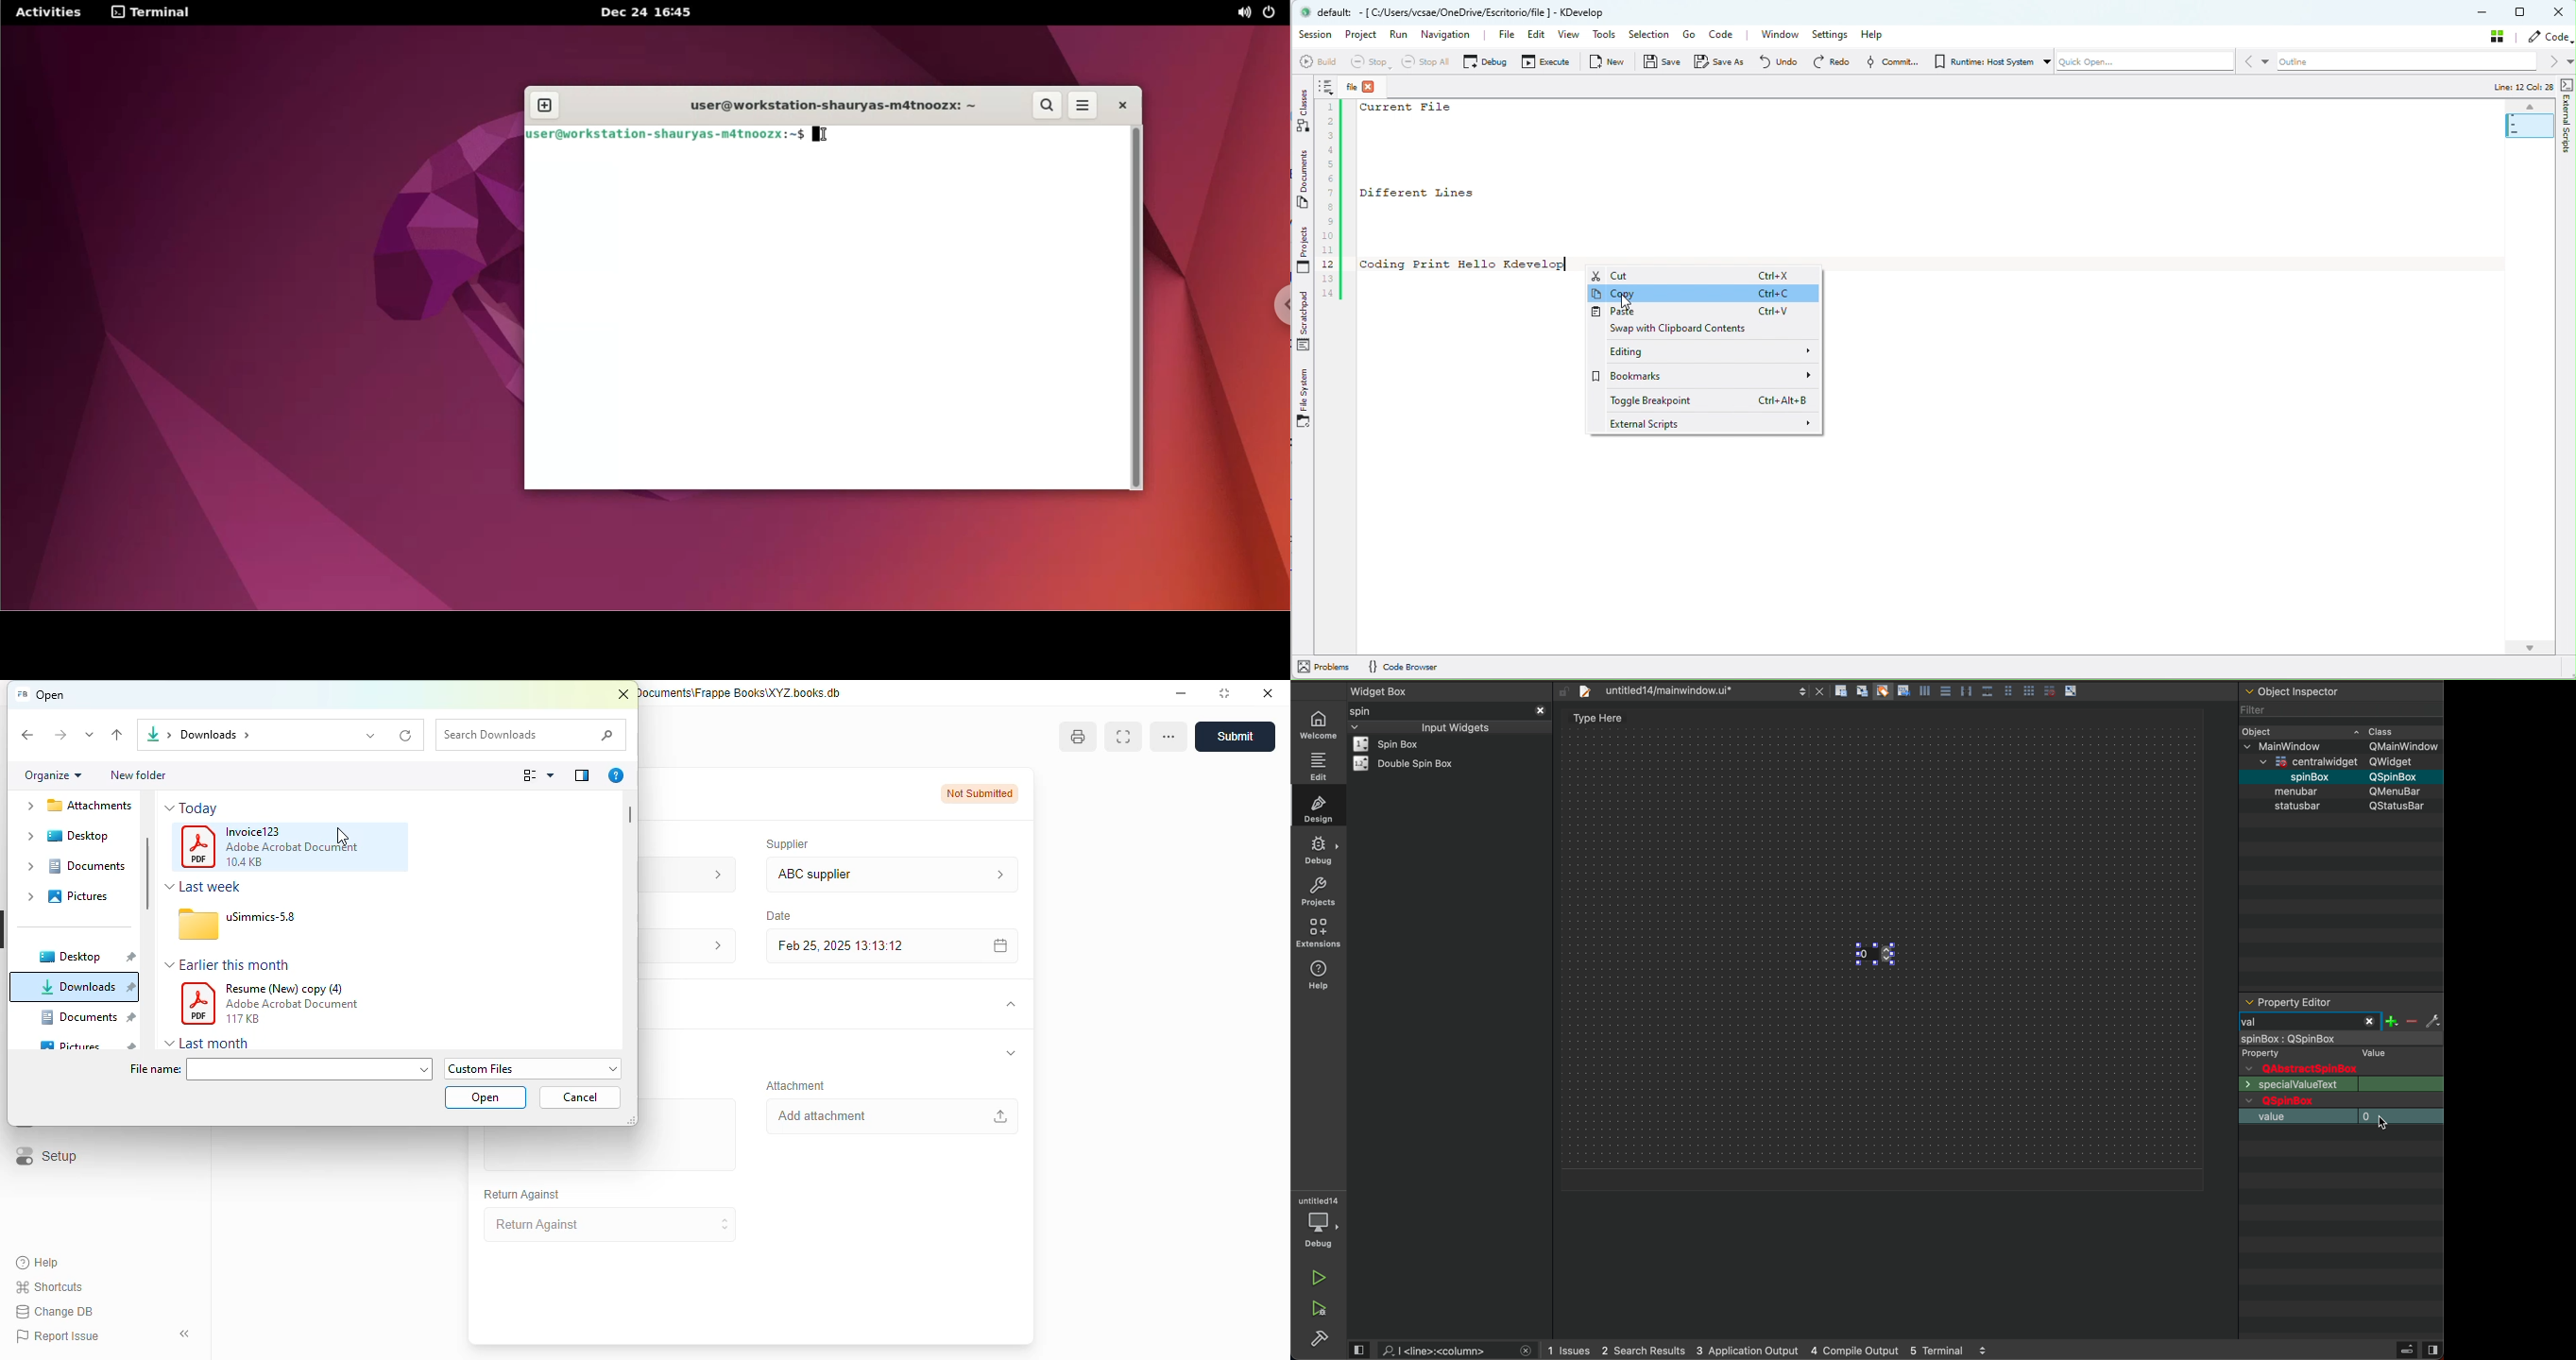 Image resolution: width=2576 pixels, height=1372 pixels. Describe the element at coordinates (187, 1334) in the screenshot. I see `toggle sidebar` at that location.